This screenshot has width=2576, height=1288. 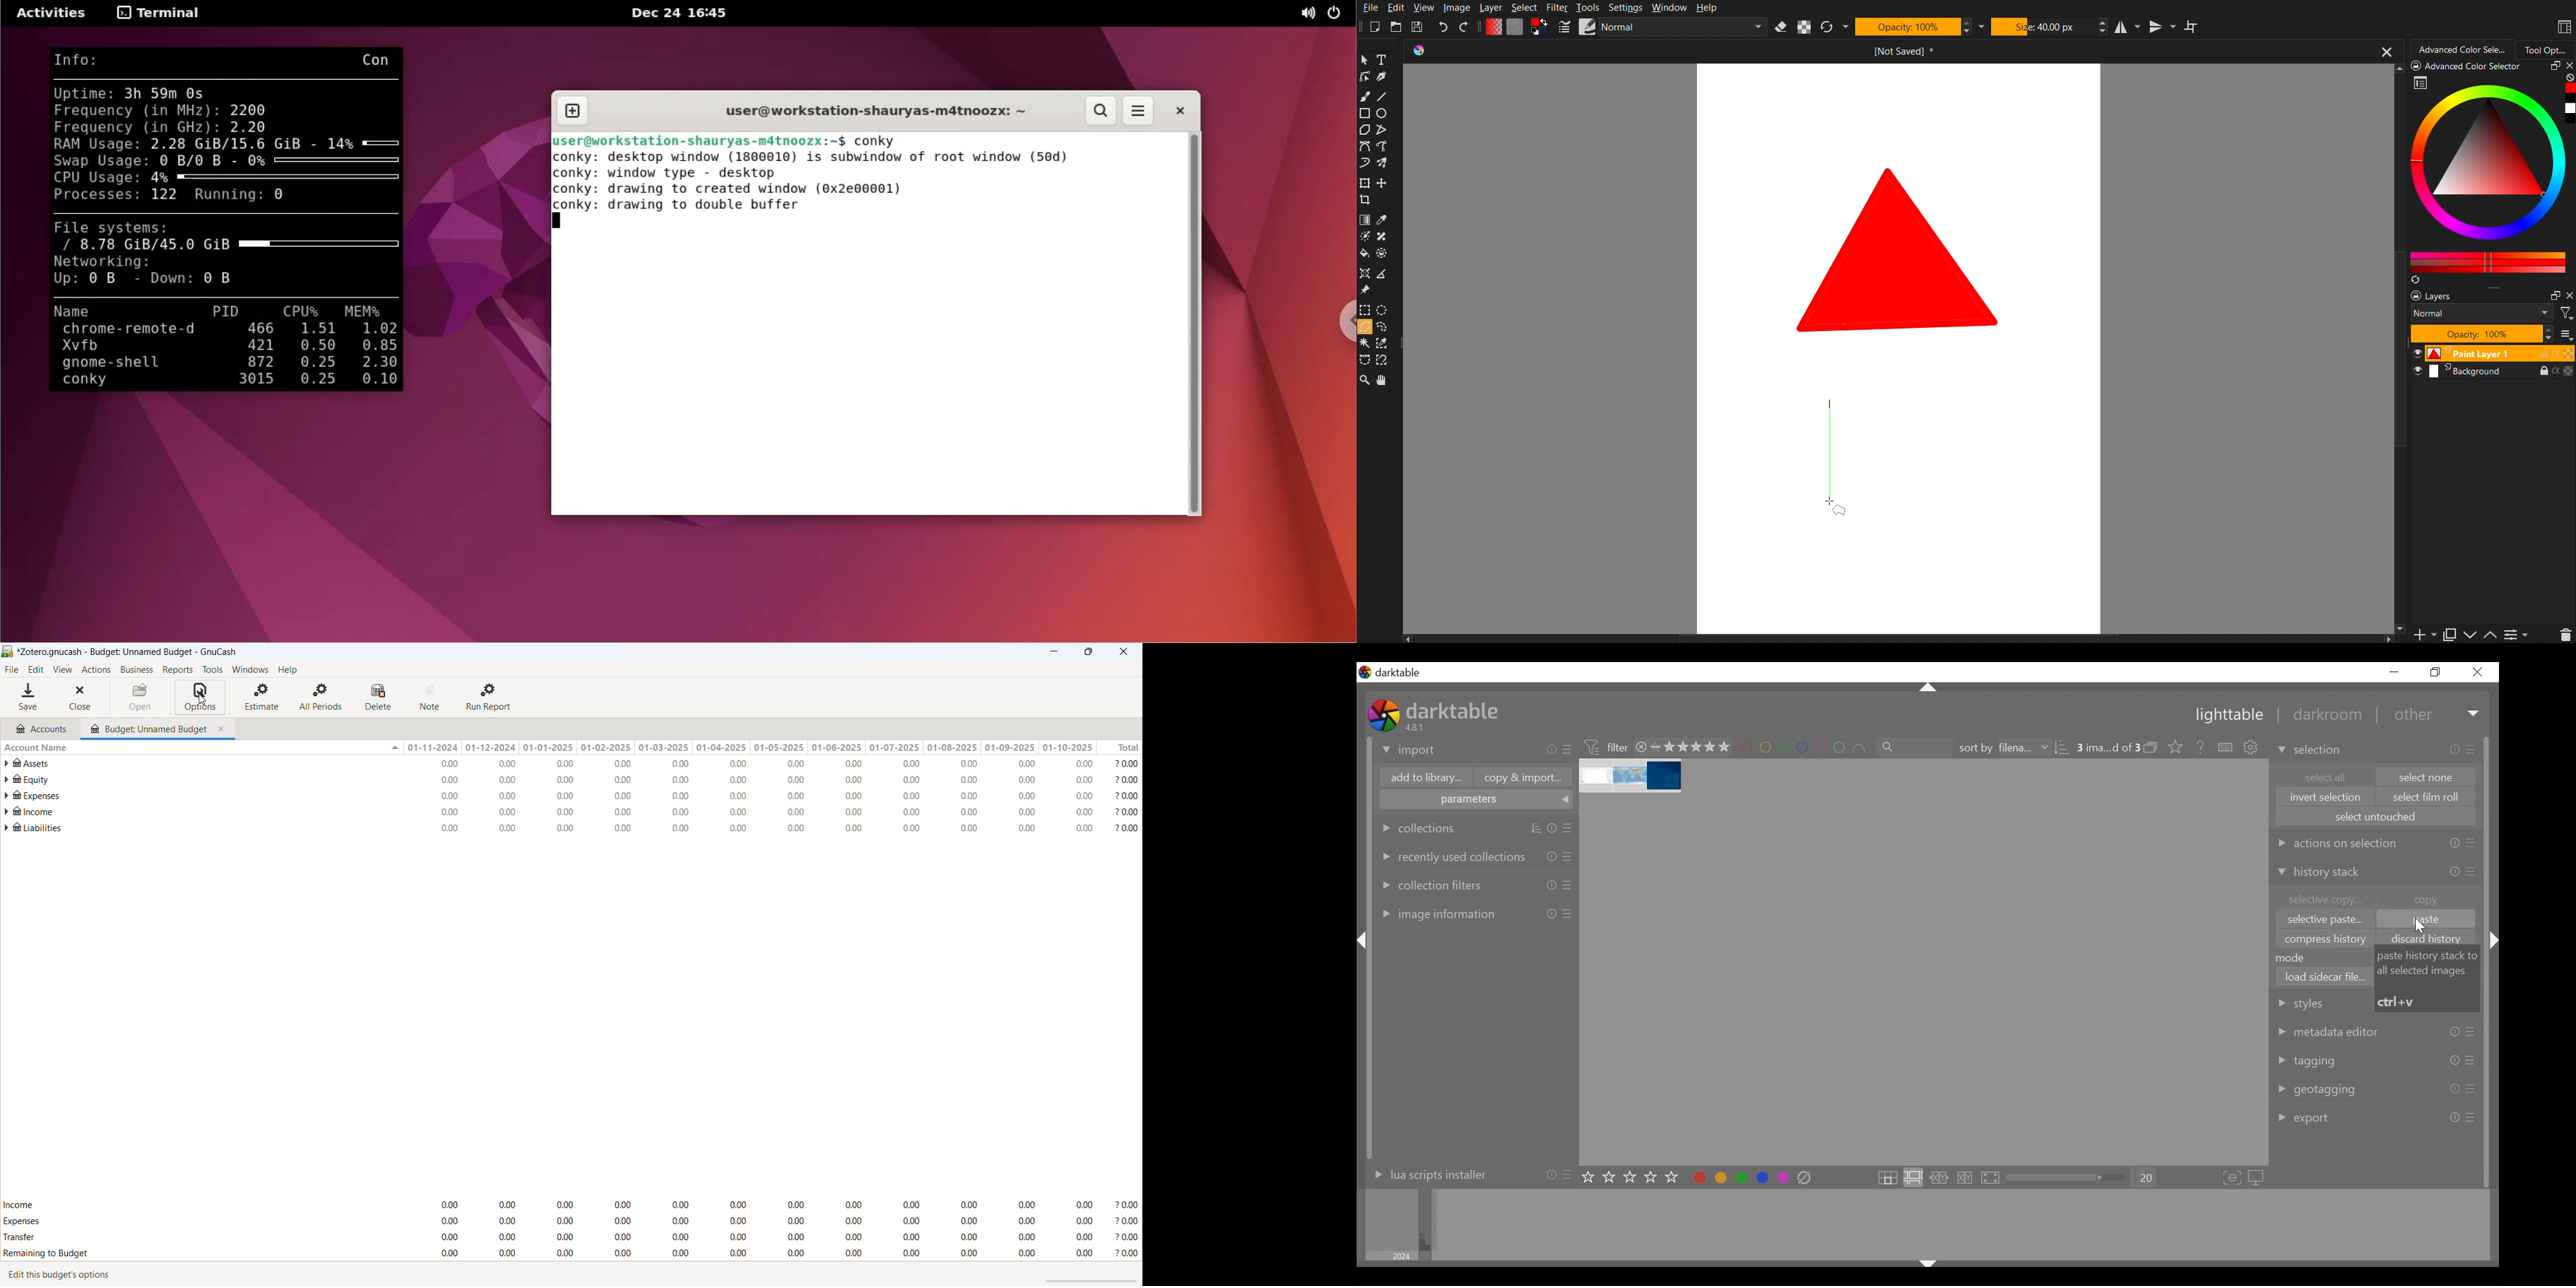 What do you see at coordinates (178, 670) in the screenshot?
I see `reports` at bounding box center [178, 670].